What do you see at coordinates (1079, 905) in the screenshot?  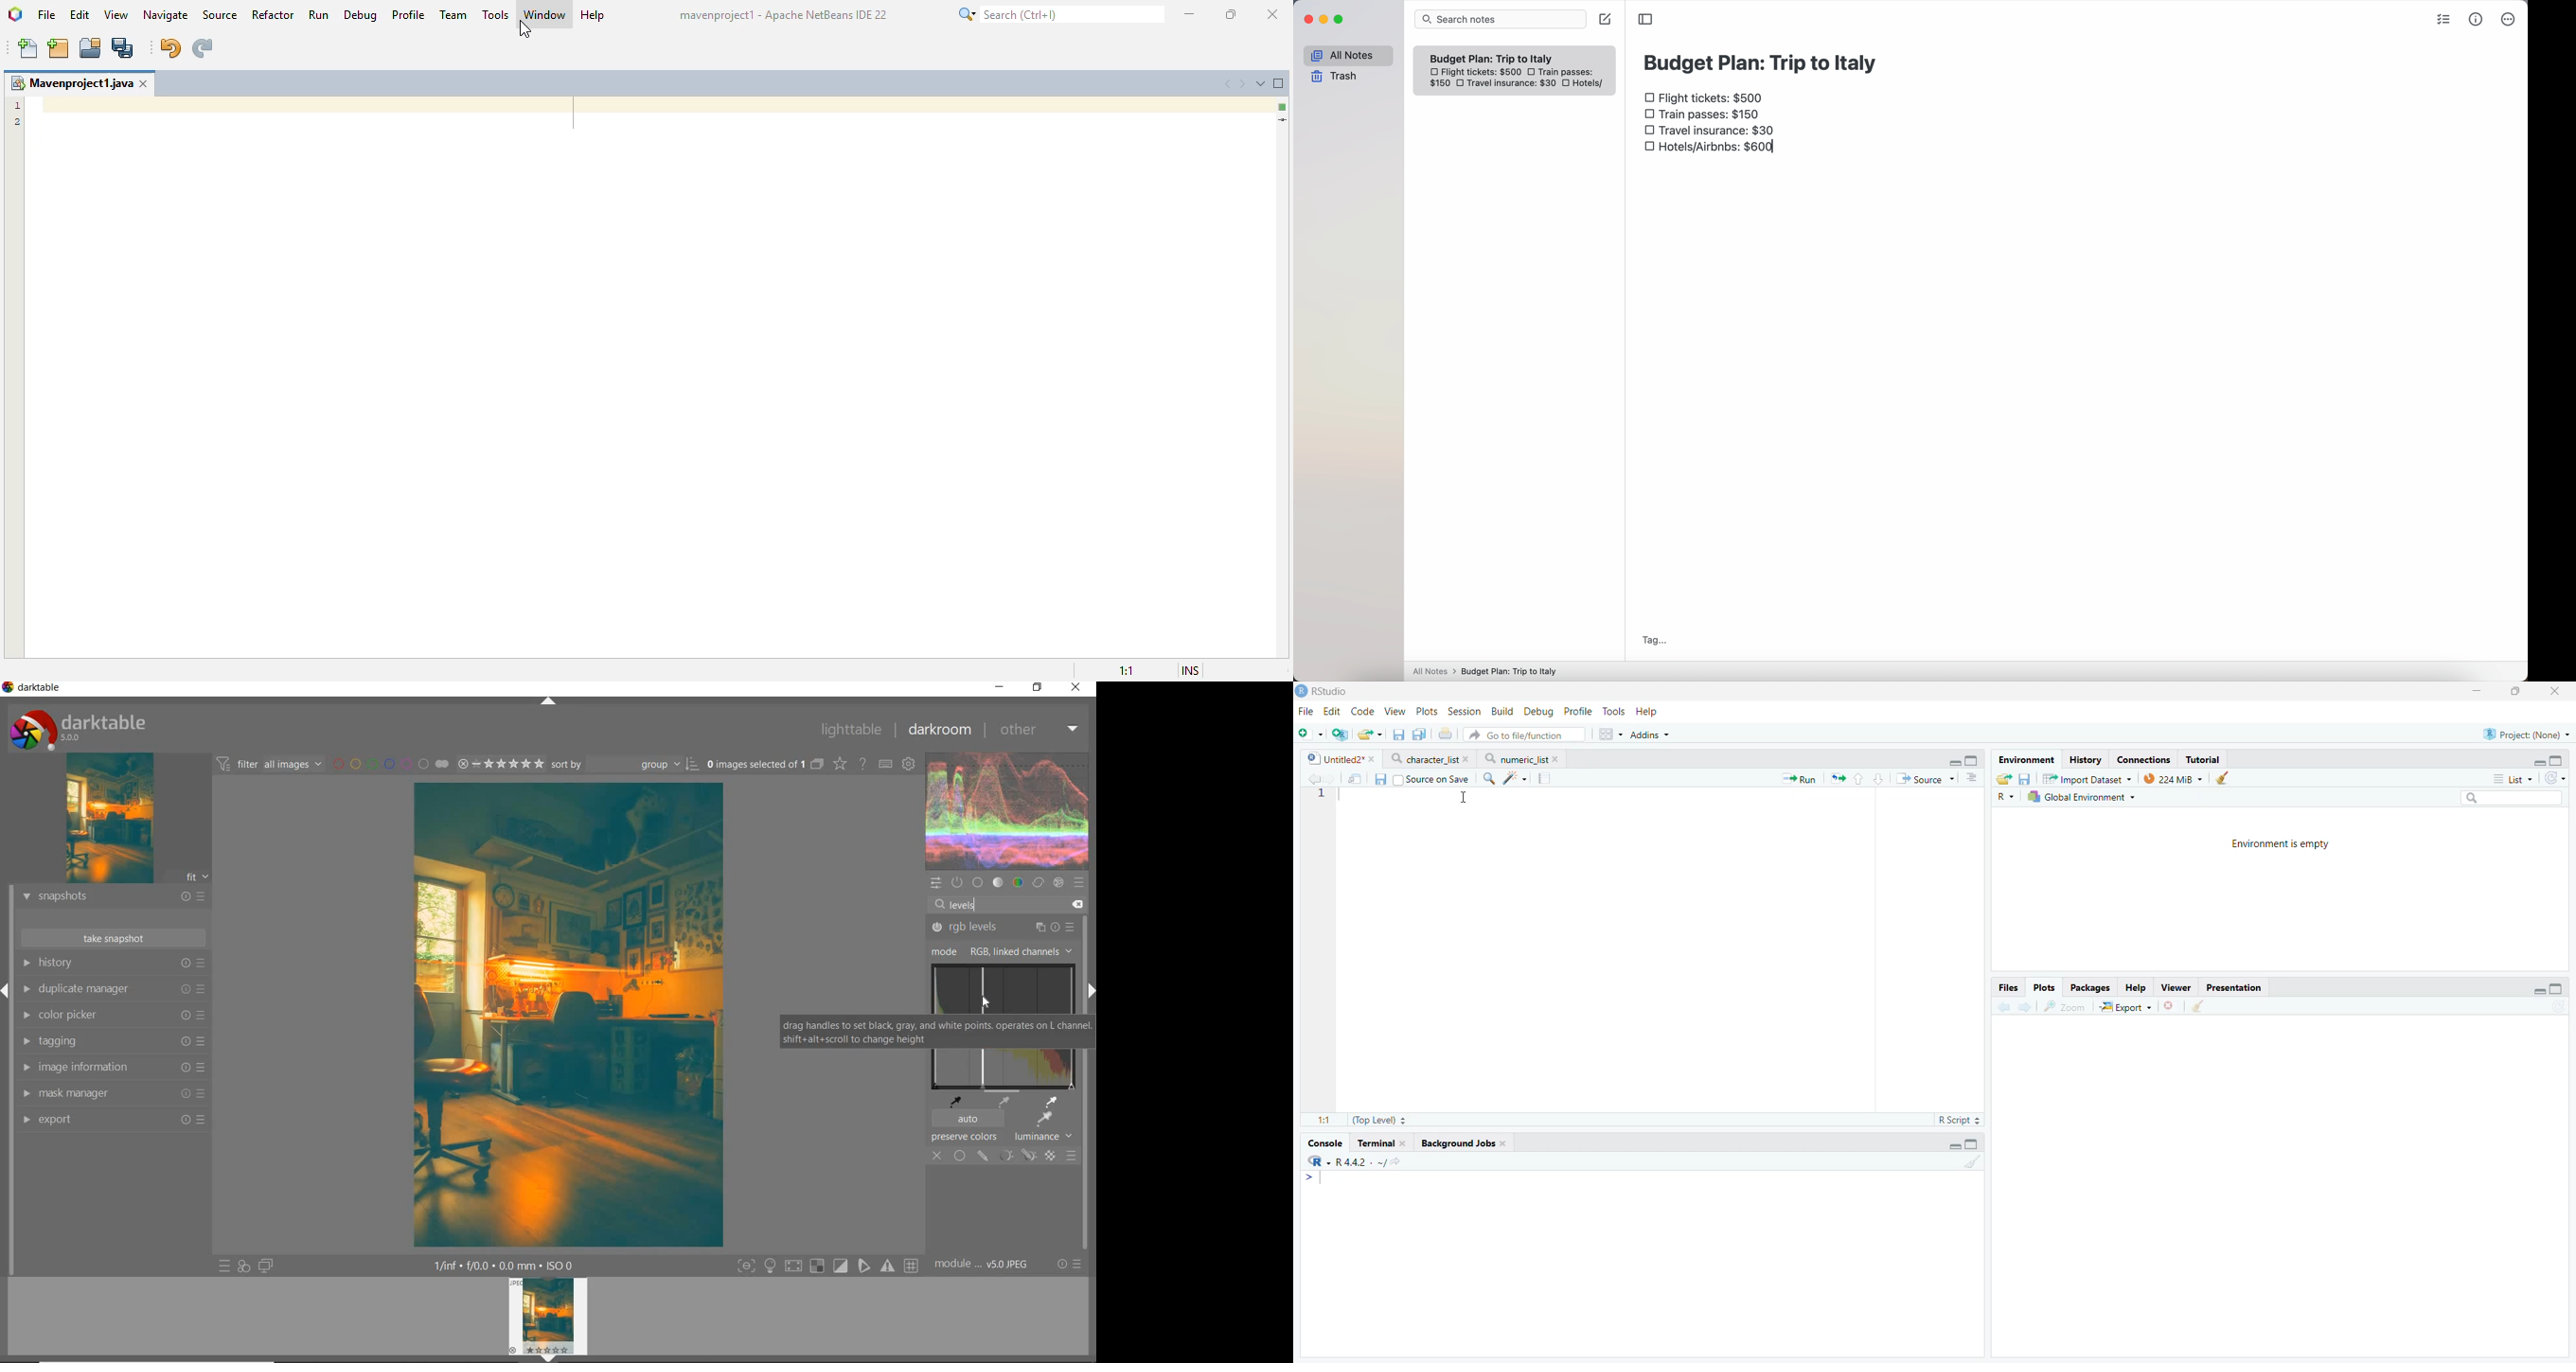 I see `delete` at bounding box center [1079, 905].